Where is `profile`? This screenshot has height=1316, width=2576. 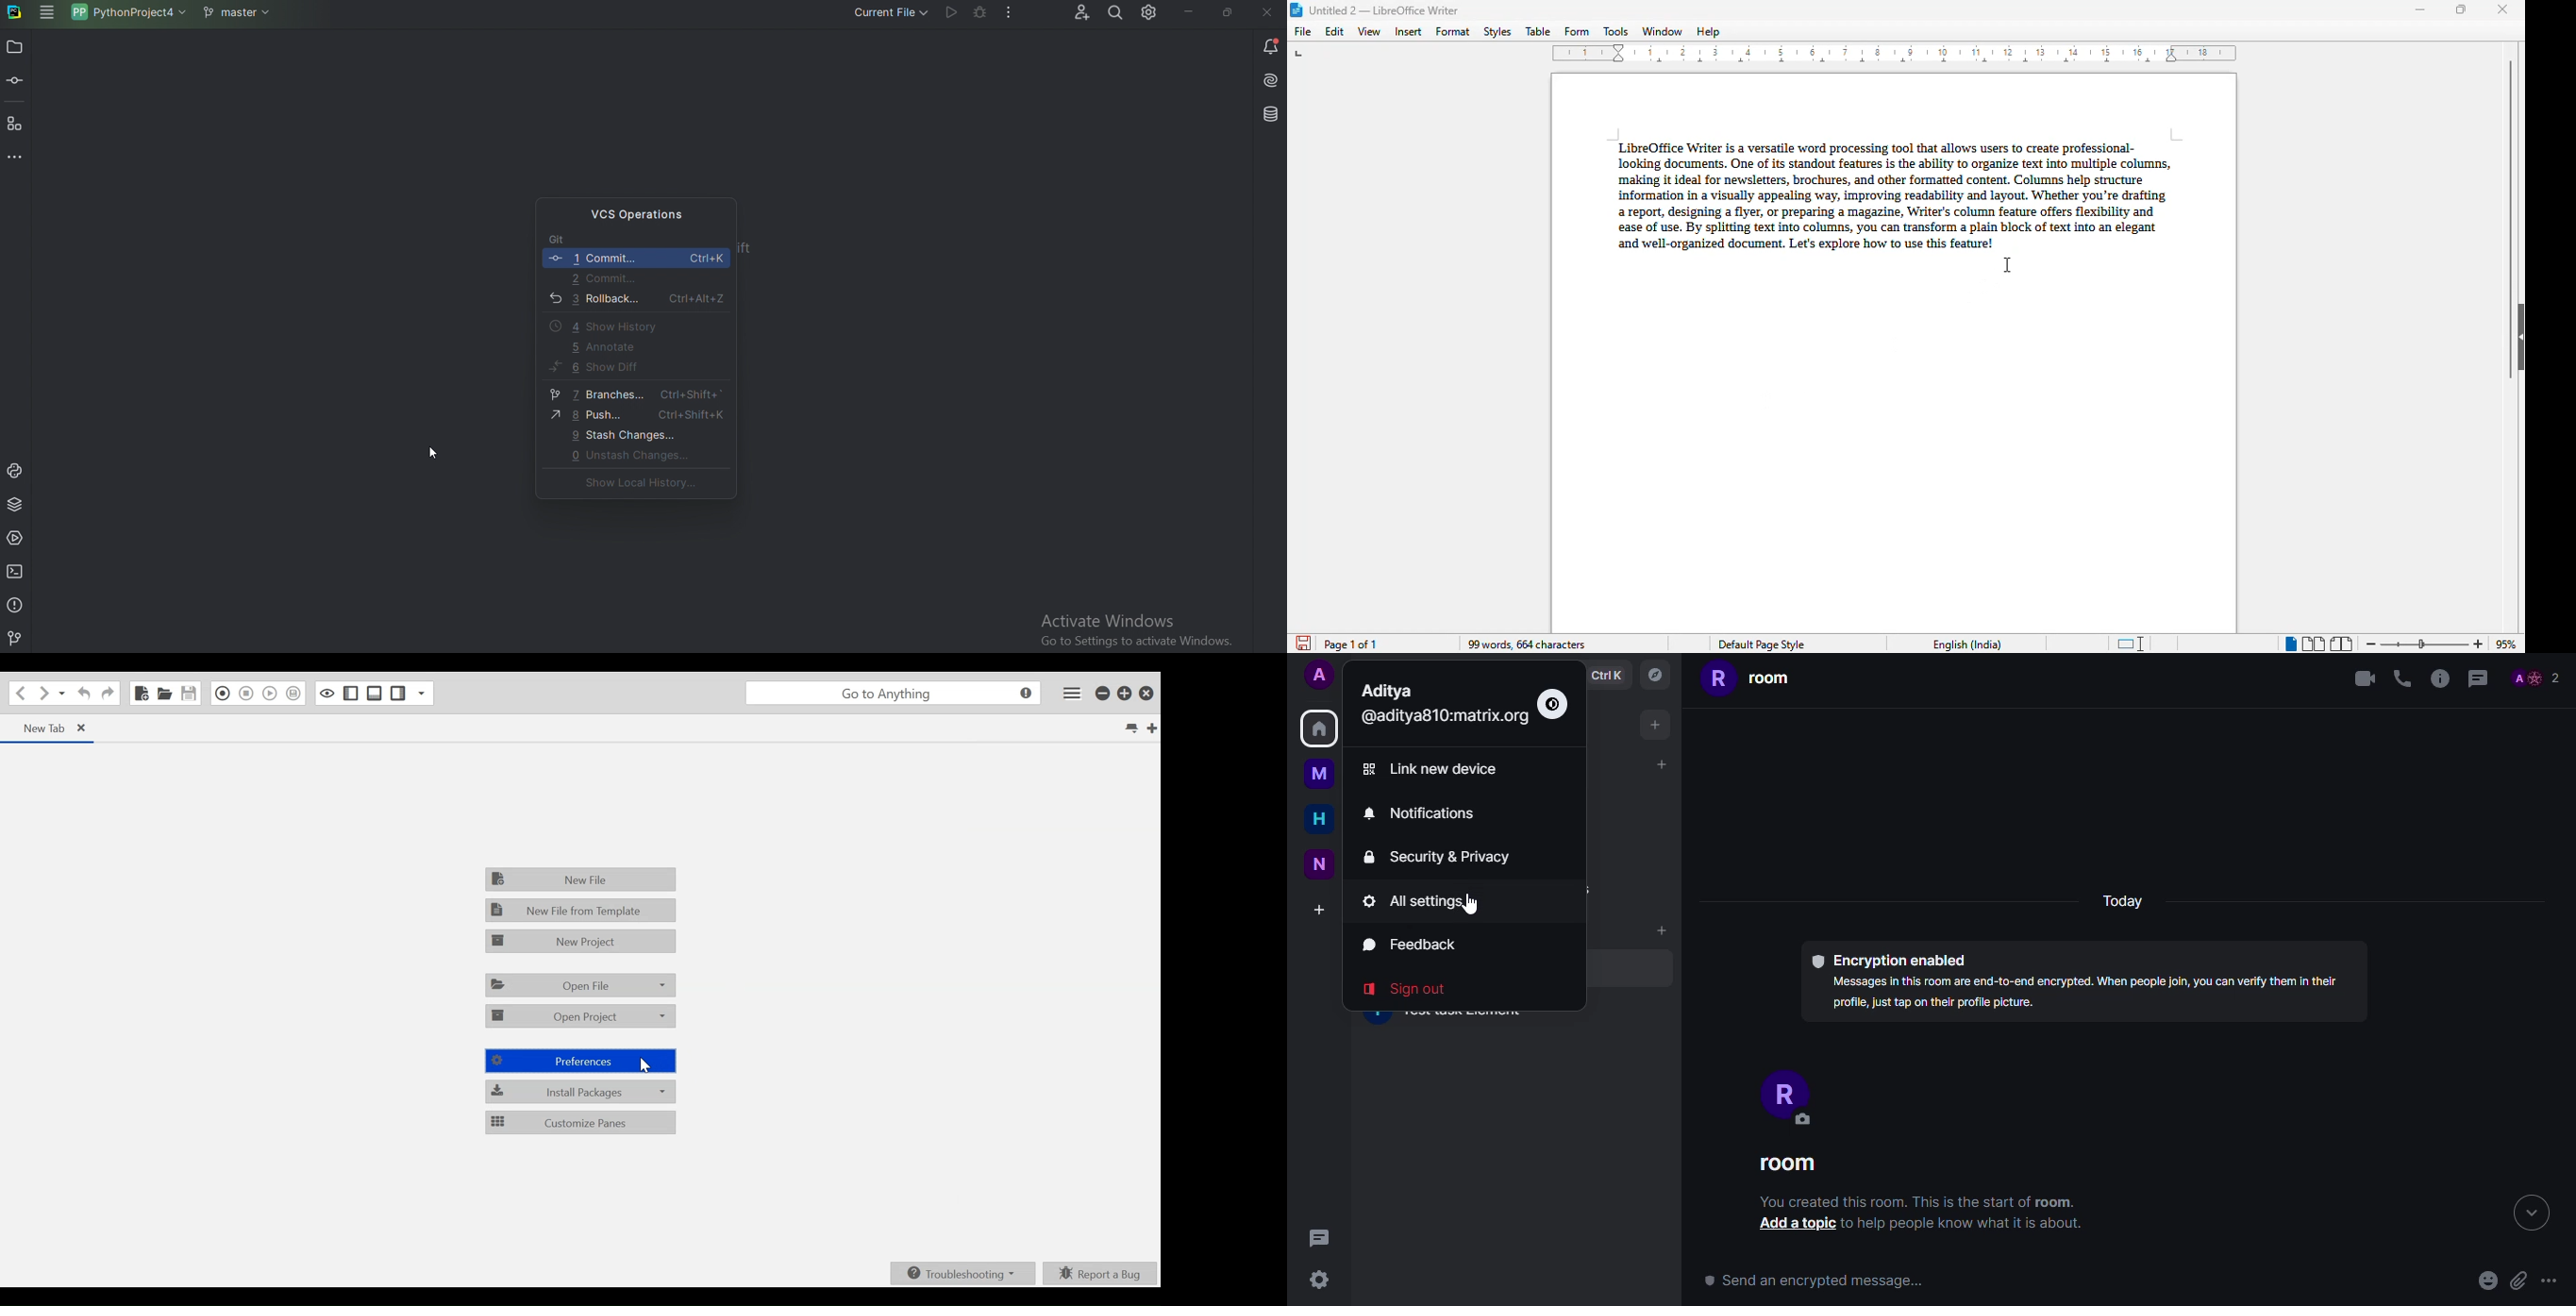
profile is located at coordinates (1317, 676).